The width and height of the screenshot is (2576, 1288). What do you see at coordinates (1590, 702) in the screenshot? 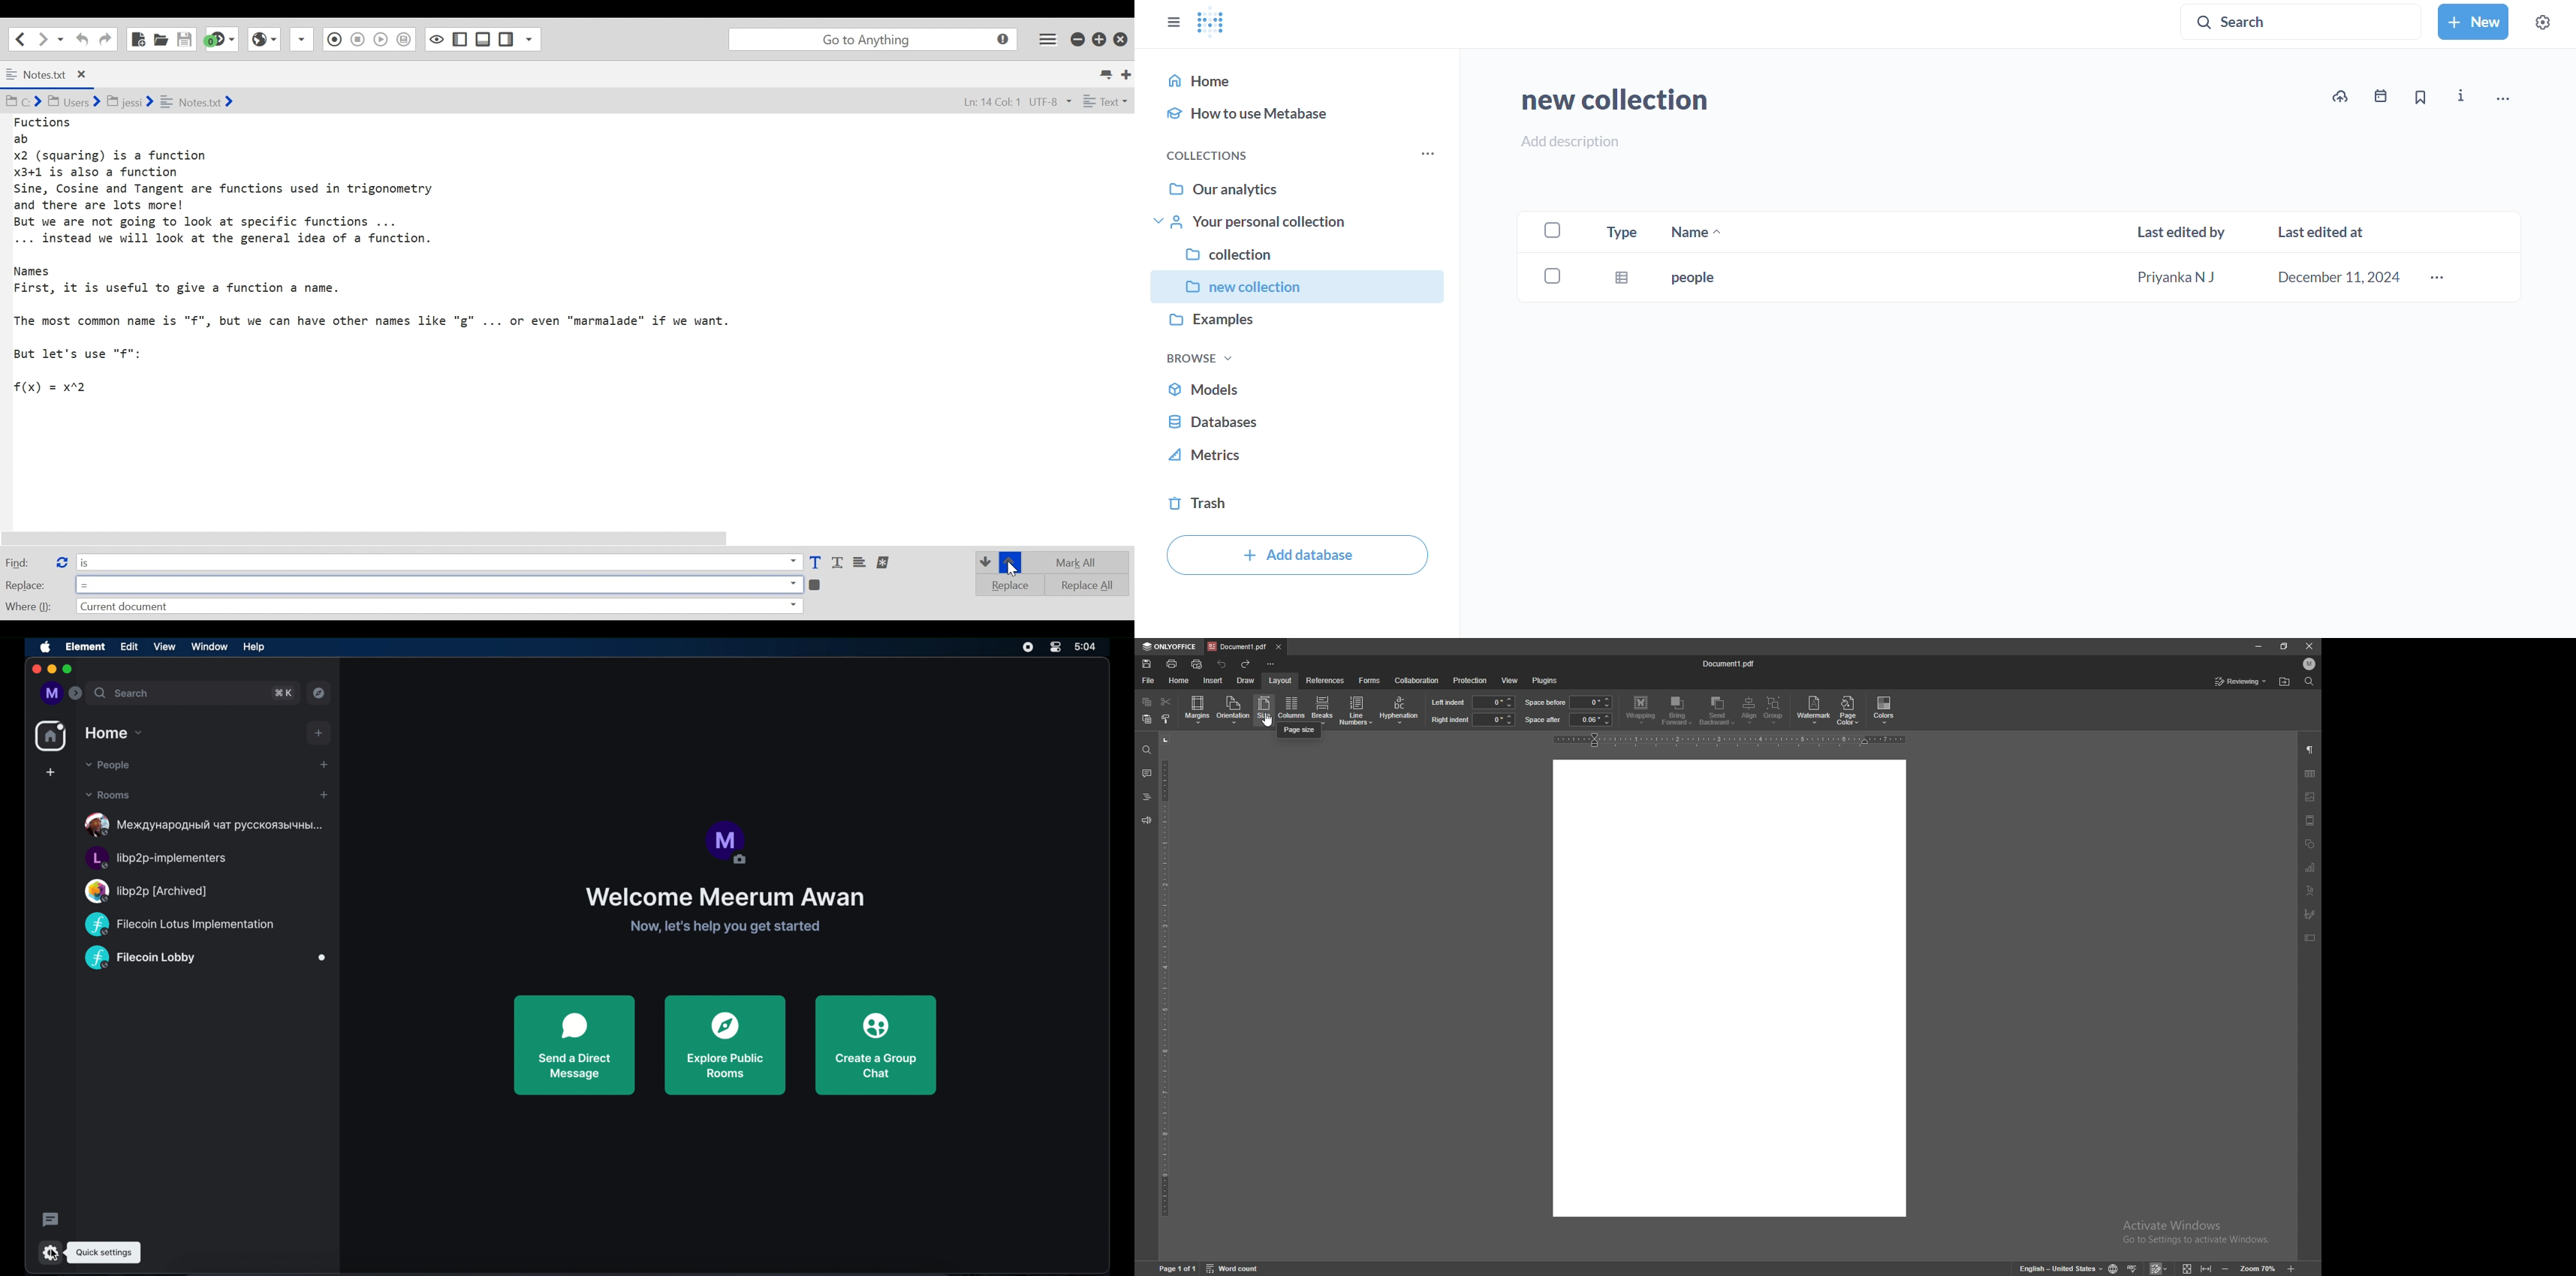
I see `input space before` at bounding box center [1590, 702].